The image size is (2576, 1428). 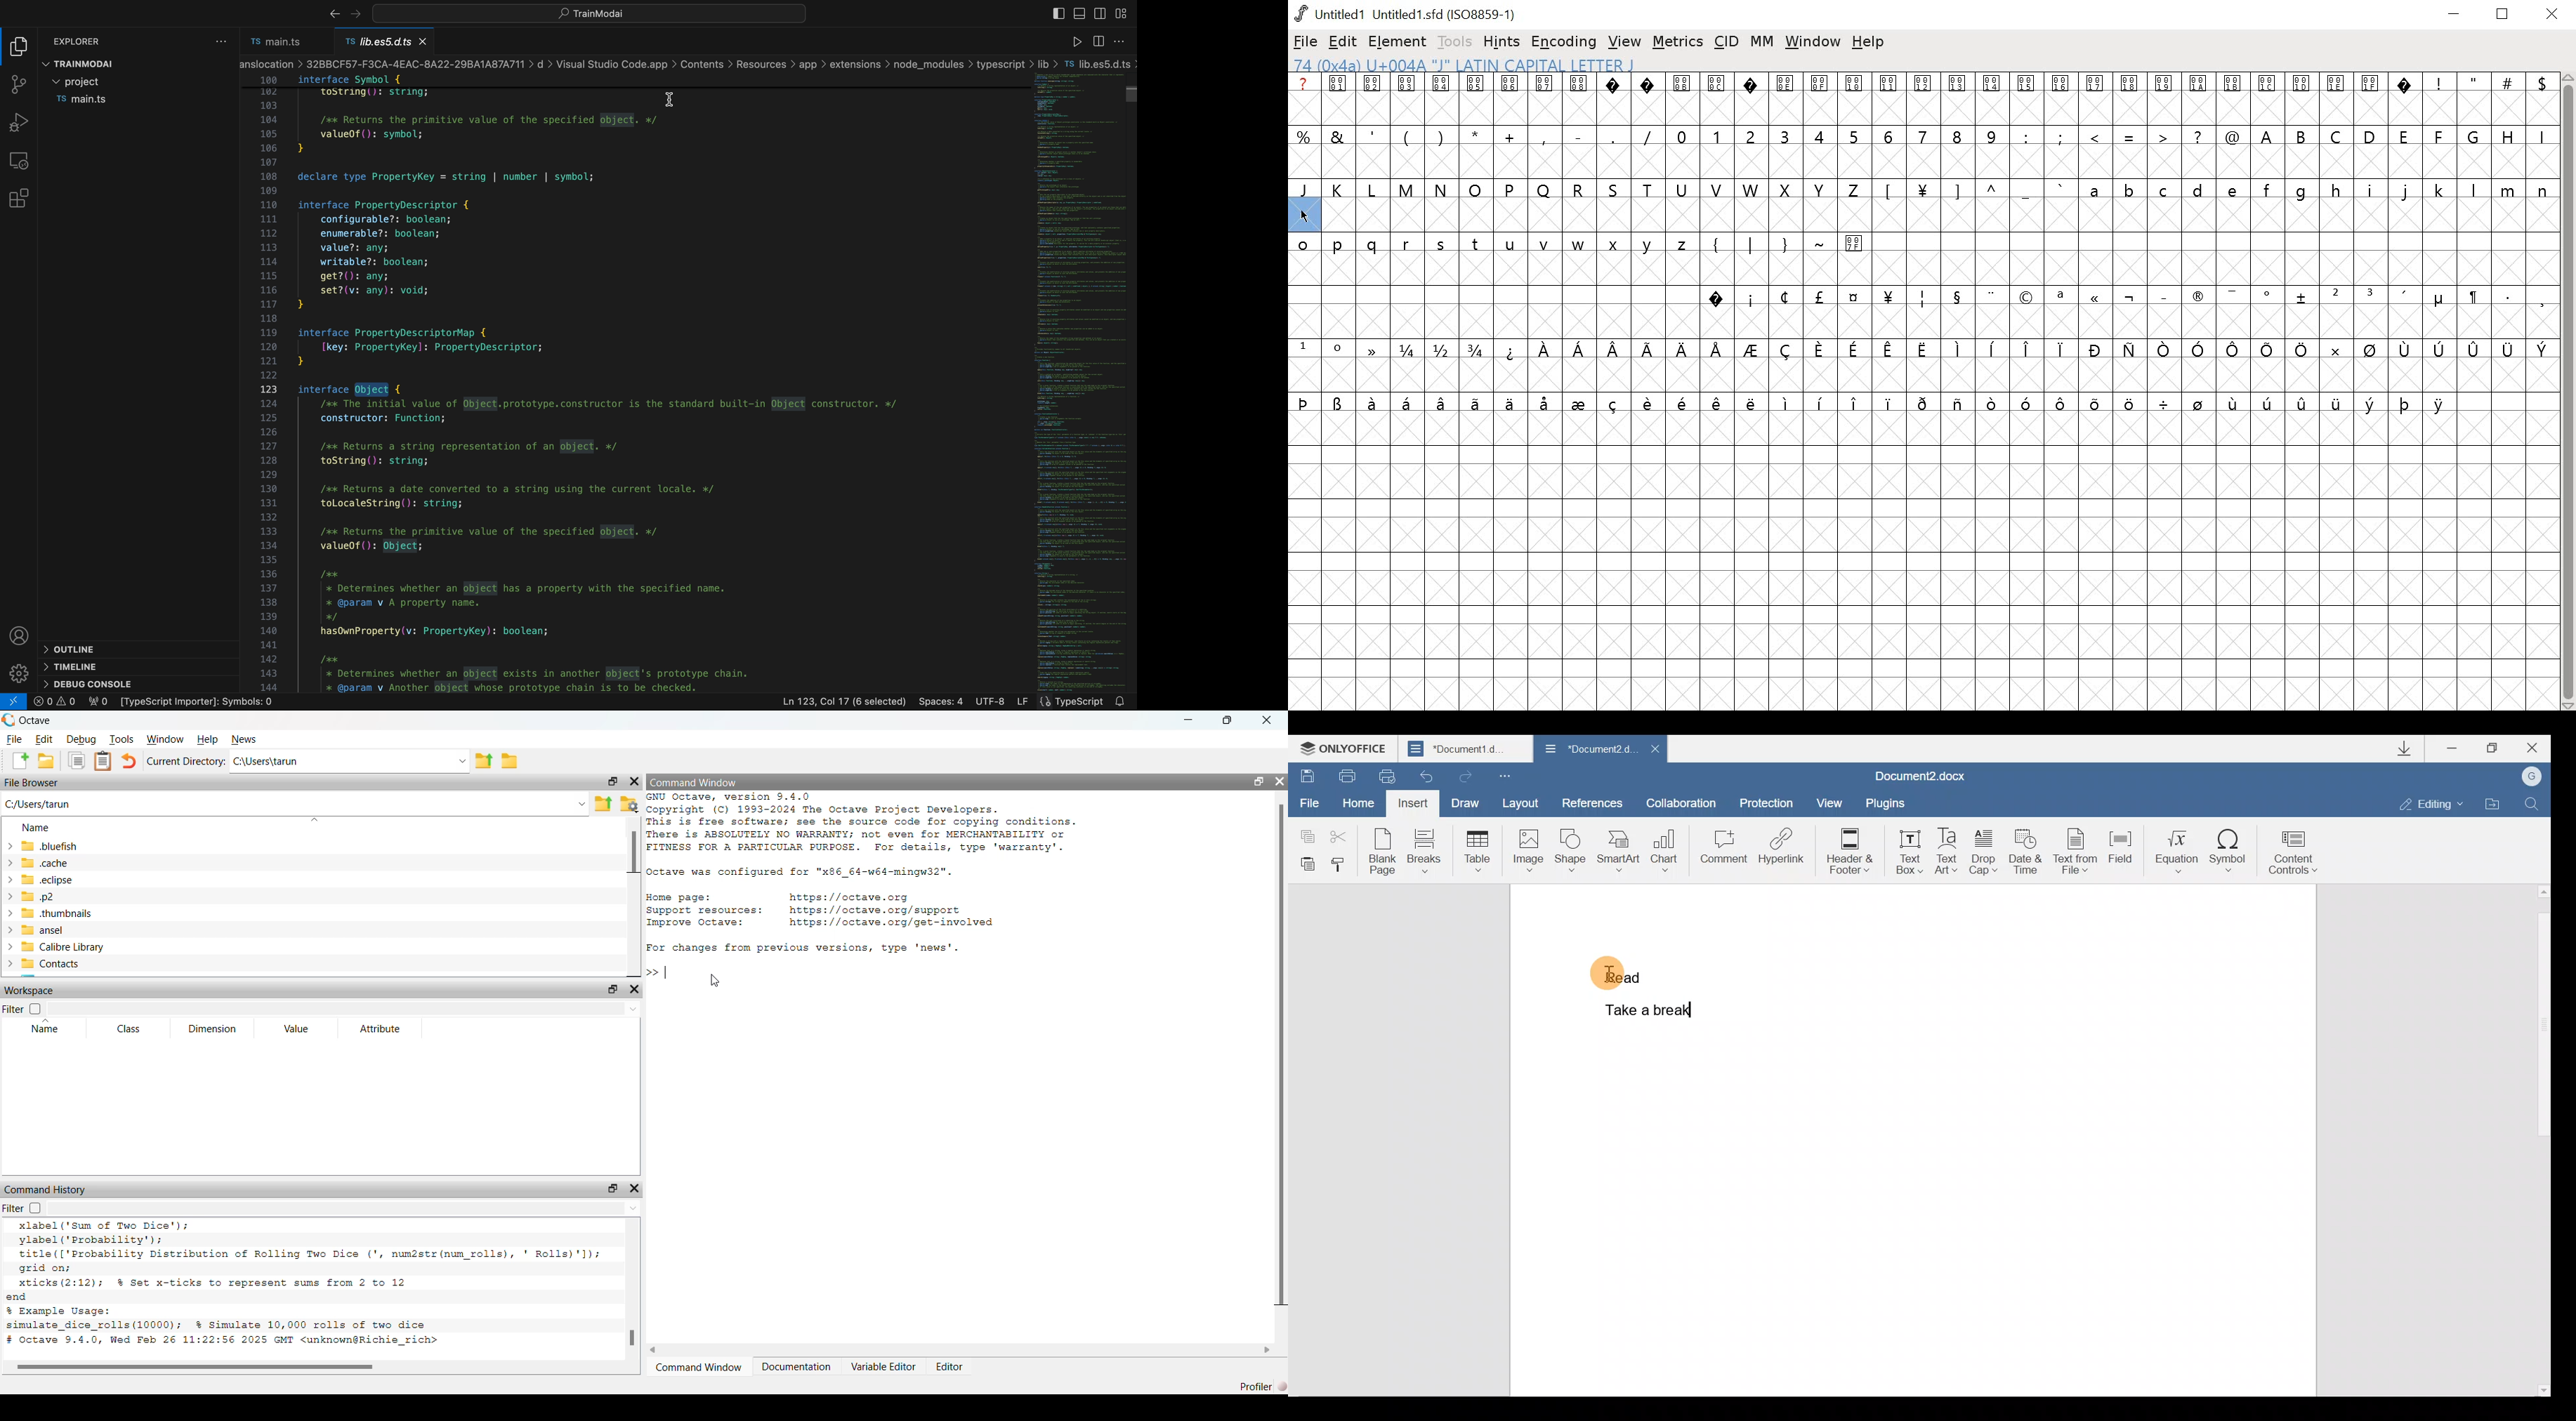 I want to click on profile, so click(x=22, y=636).